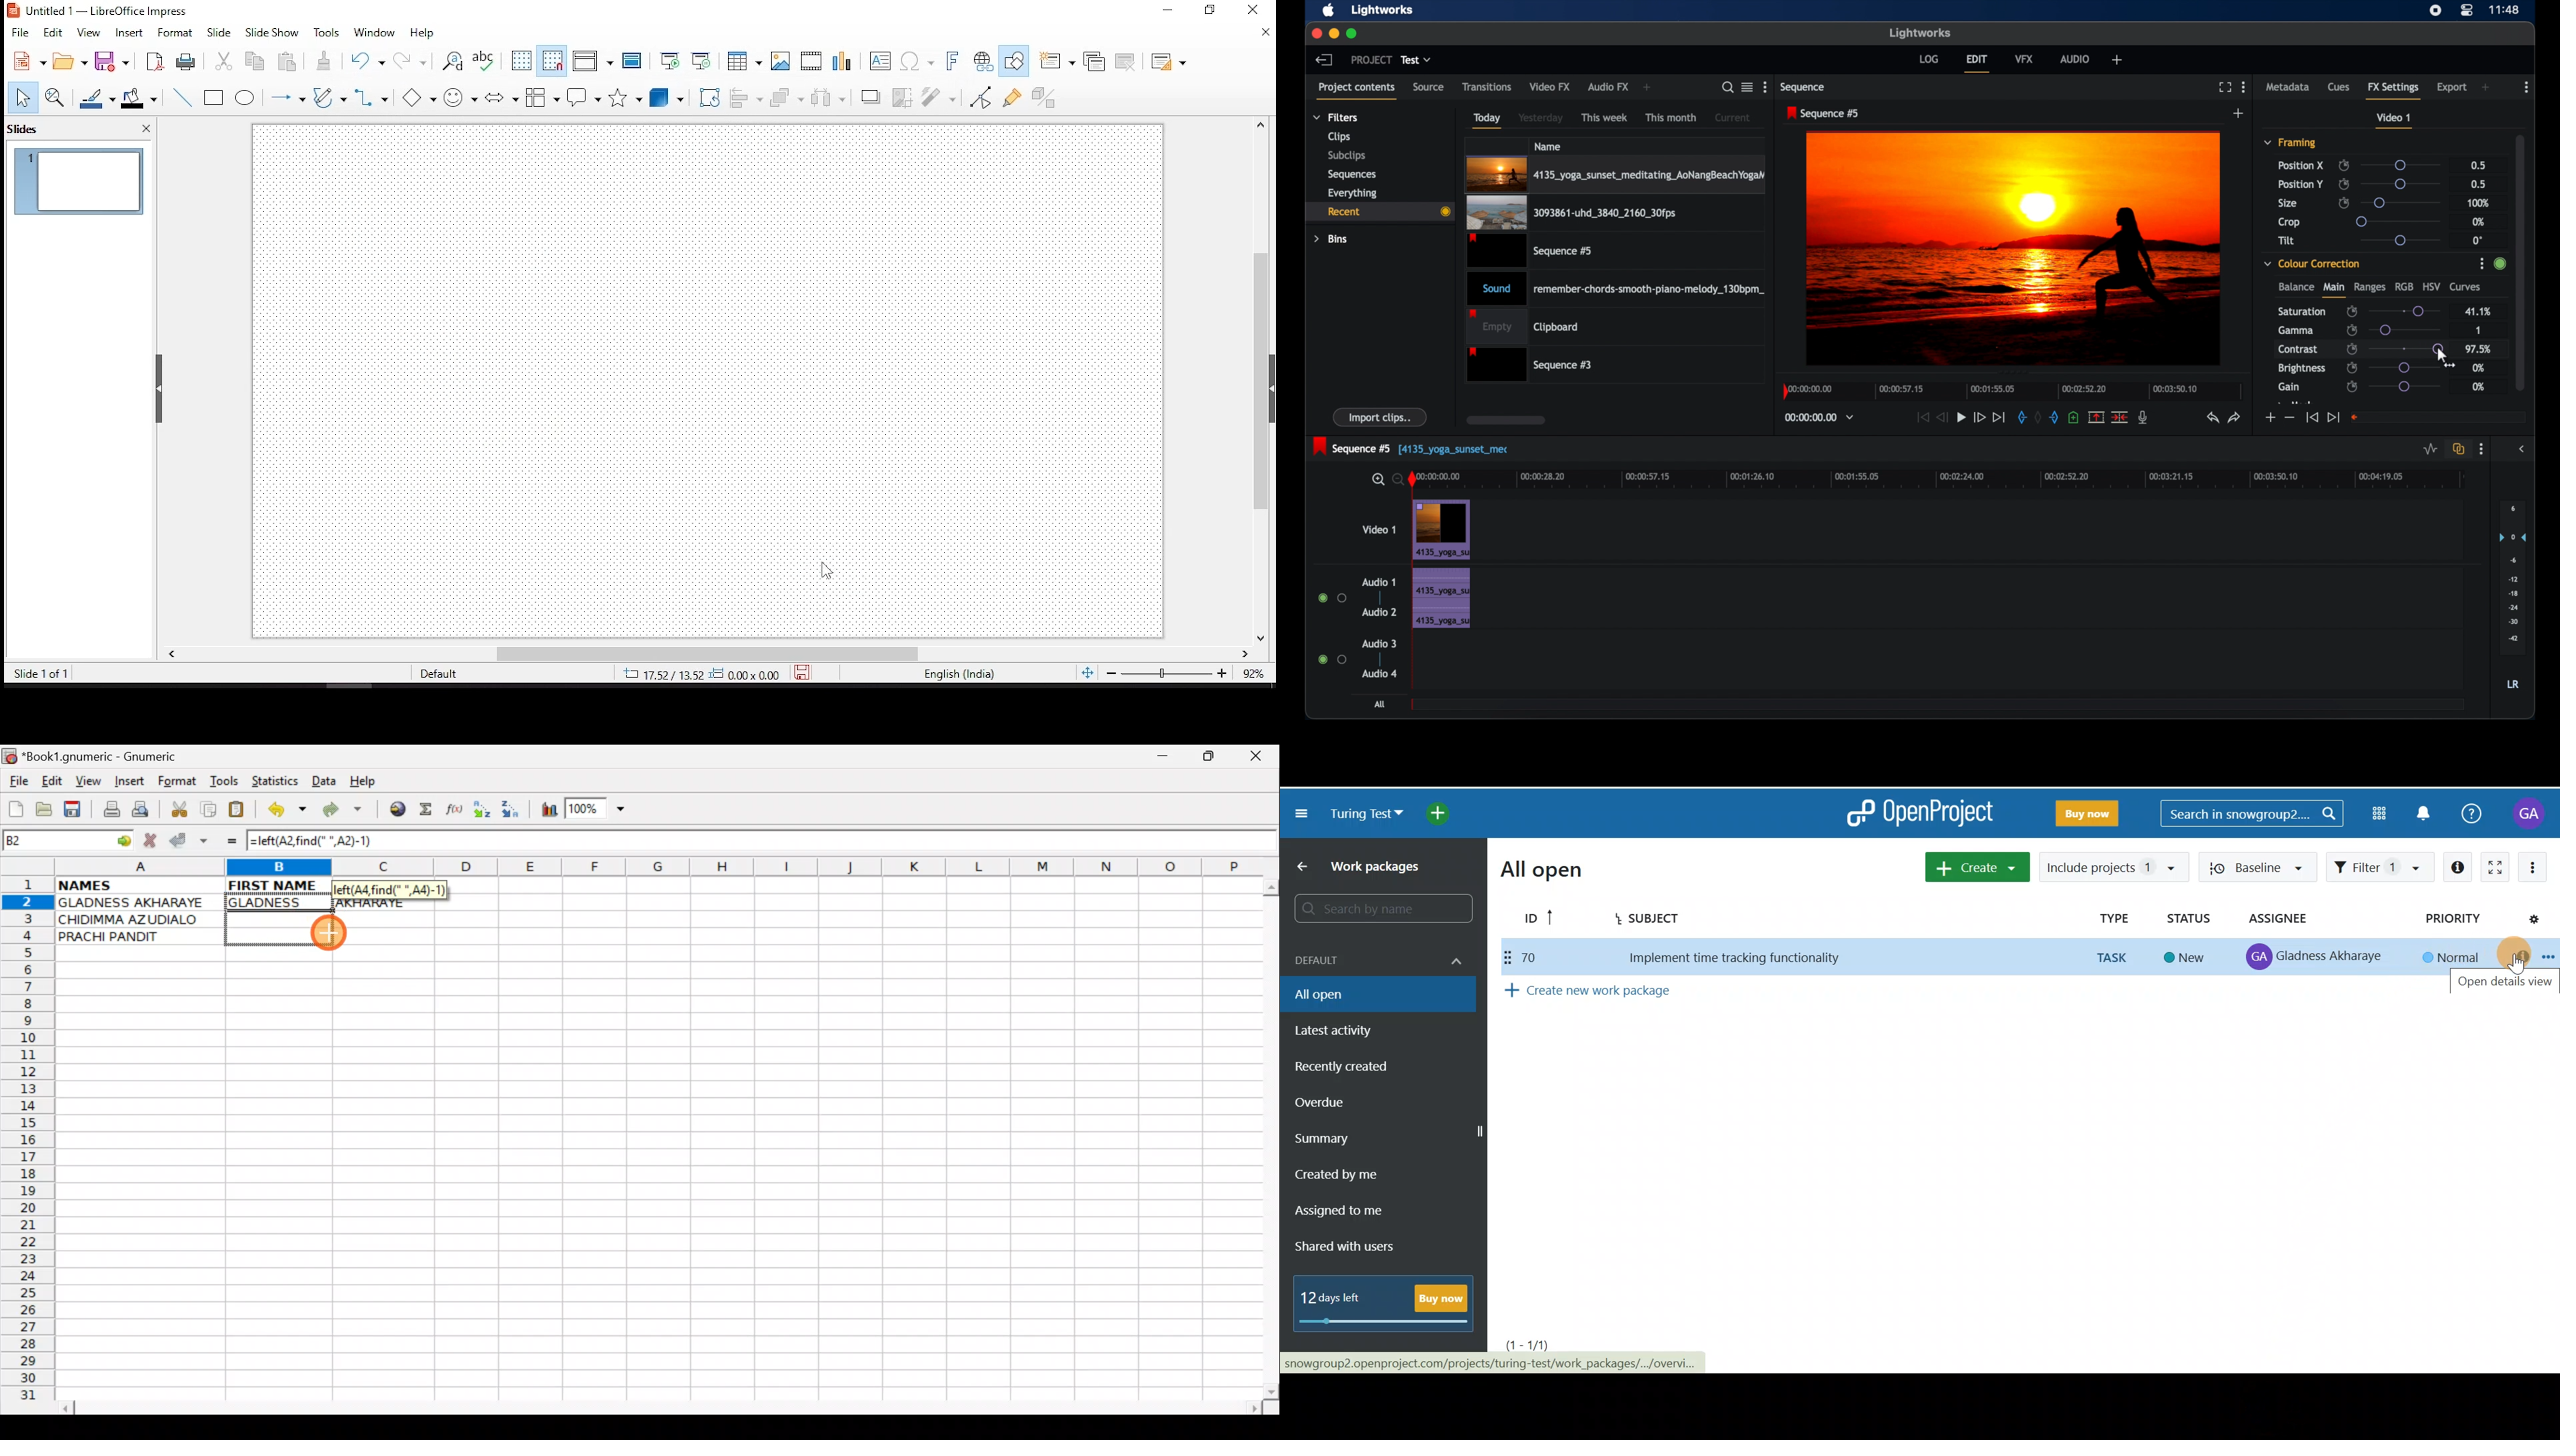 This screenshot has height=1456, width=2576. I want to click on open, so click(70, 59).